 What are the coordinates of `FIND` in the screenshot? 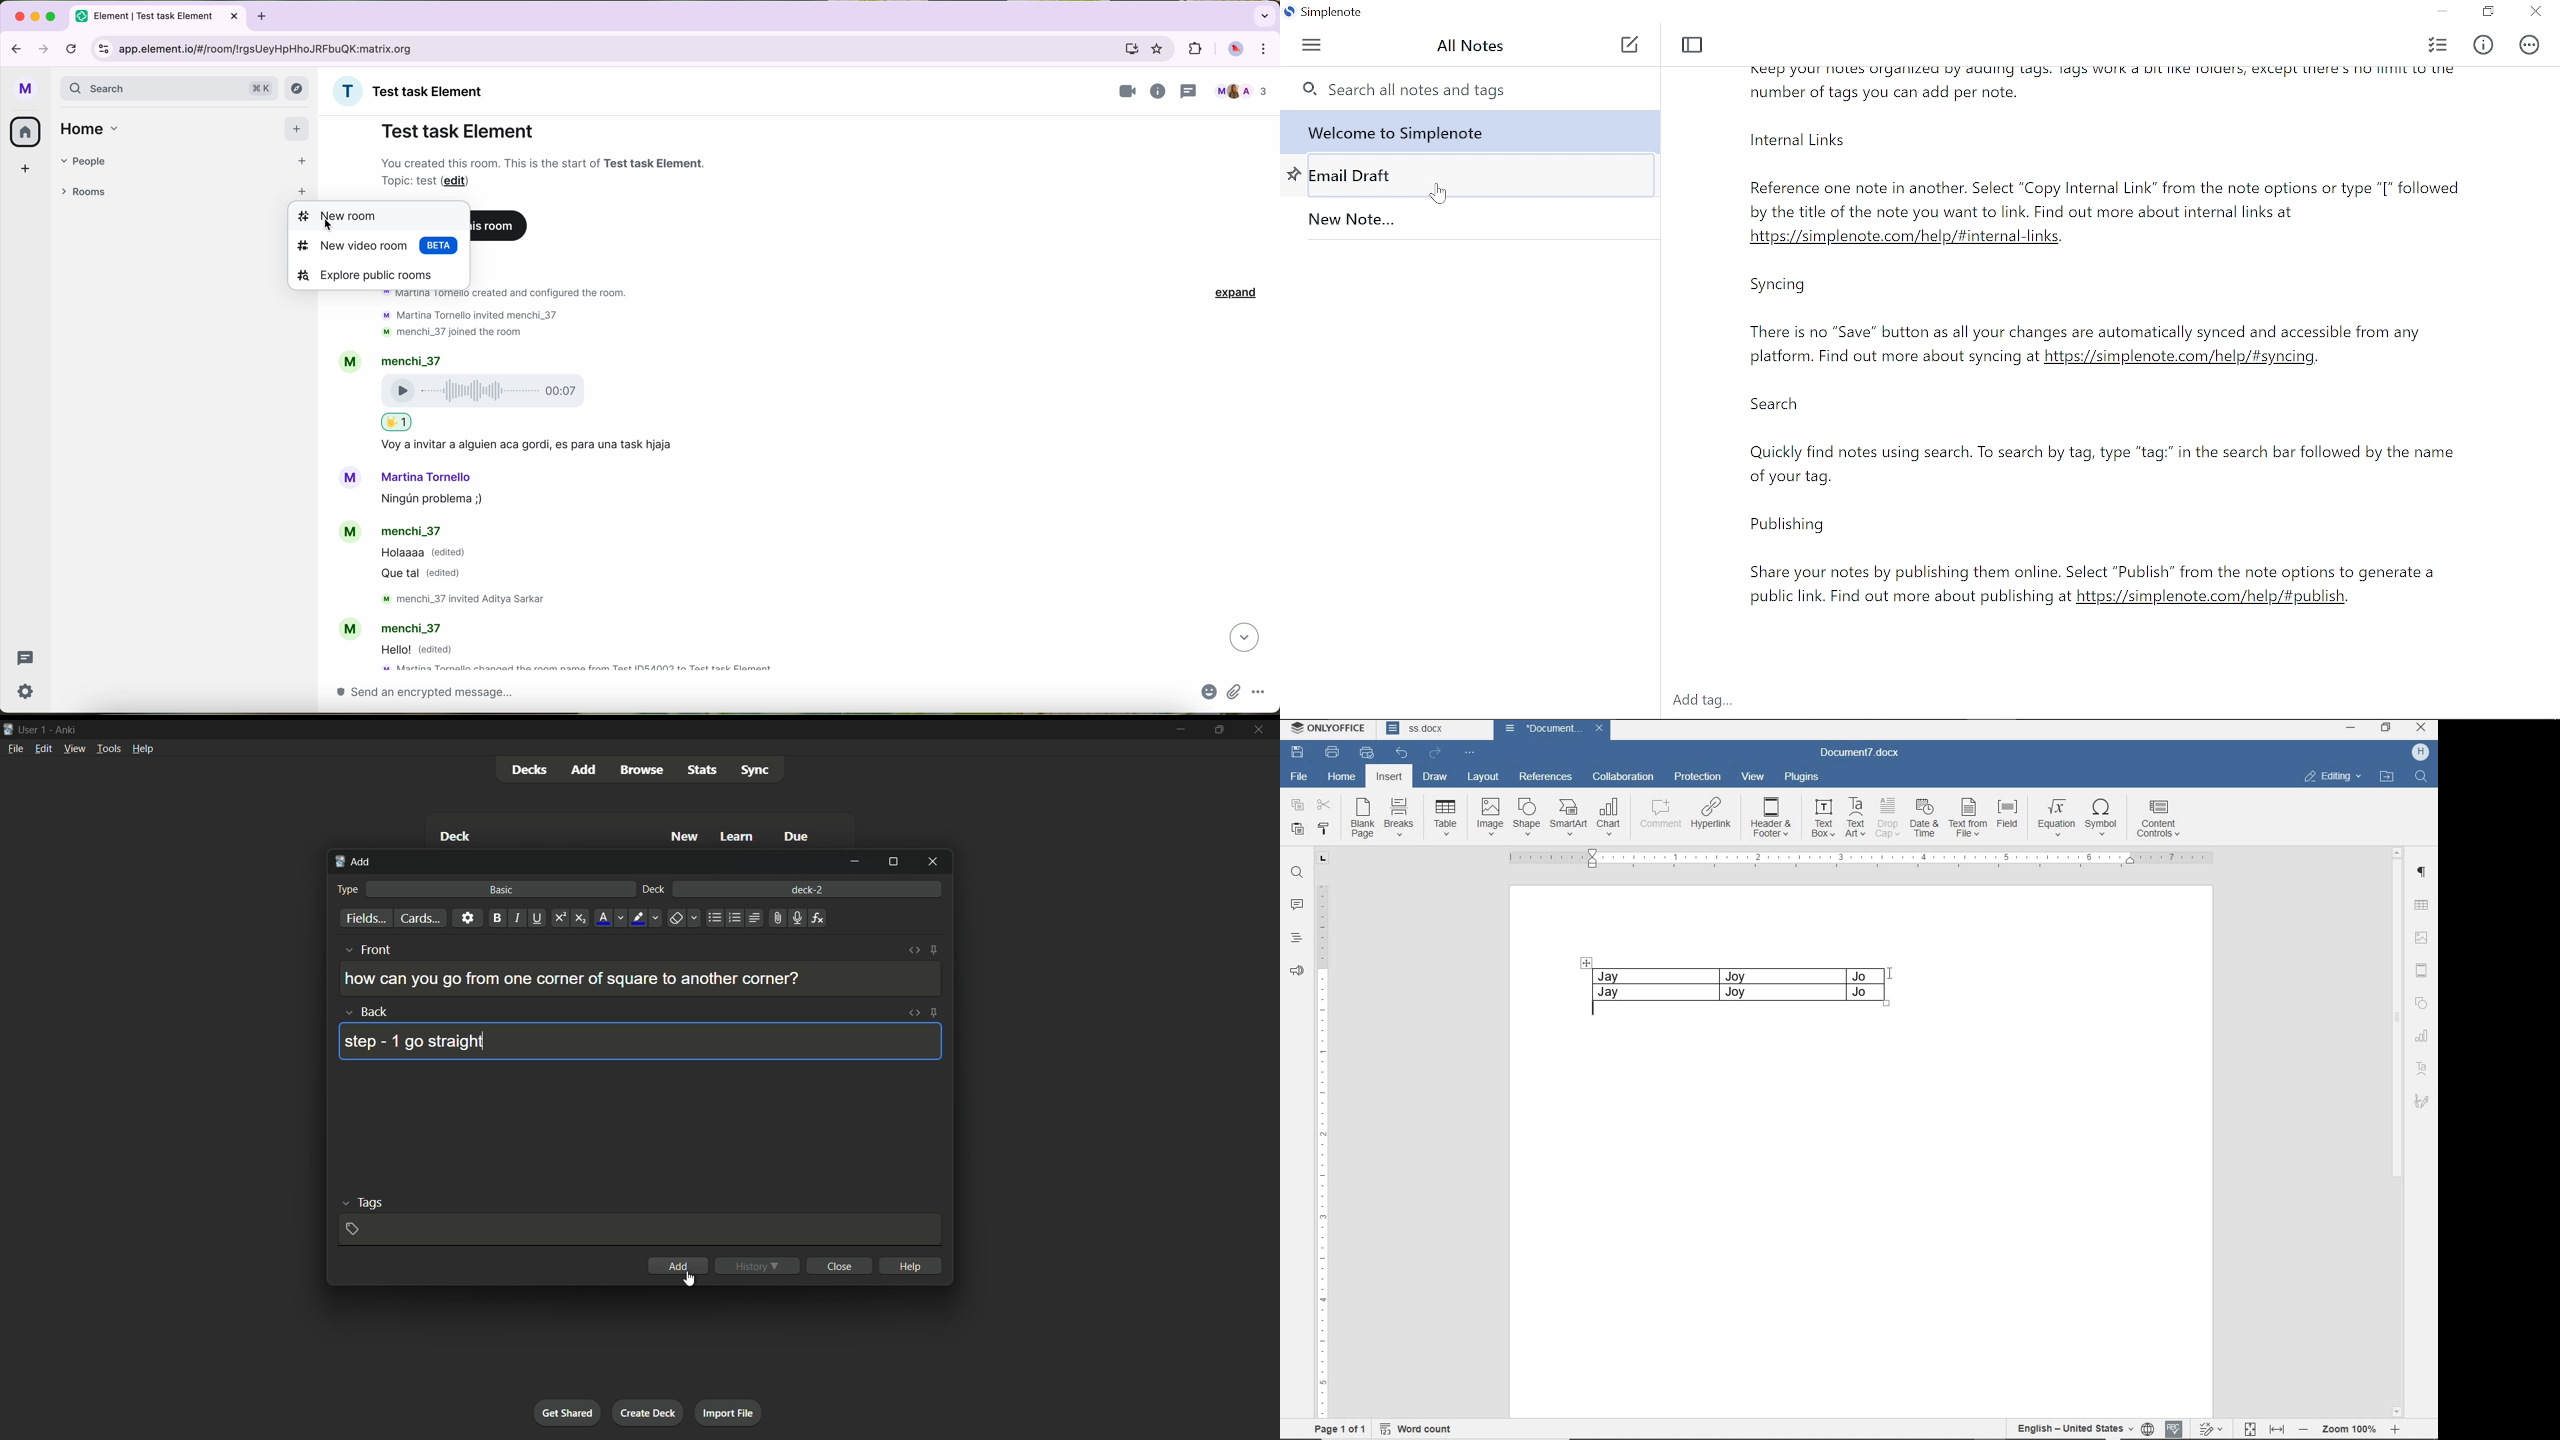 It's located at (1297, 874).